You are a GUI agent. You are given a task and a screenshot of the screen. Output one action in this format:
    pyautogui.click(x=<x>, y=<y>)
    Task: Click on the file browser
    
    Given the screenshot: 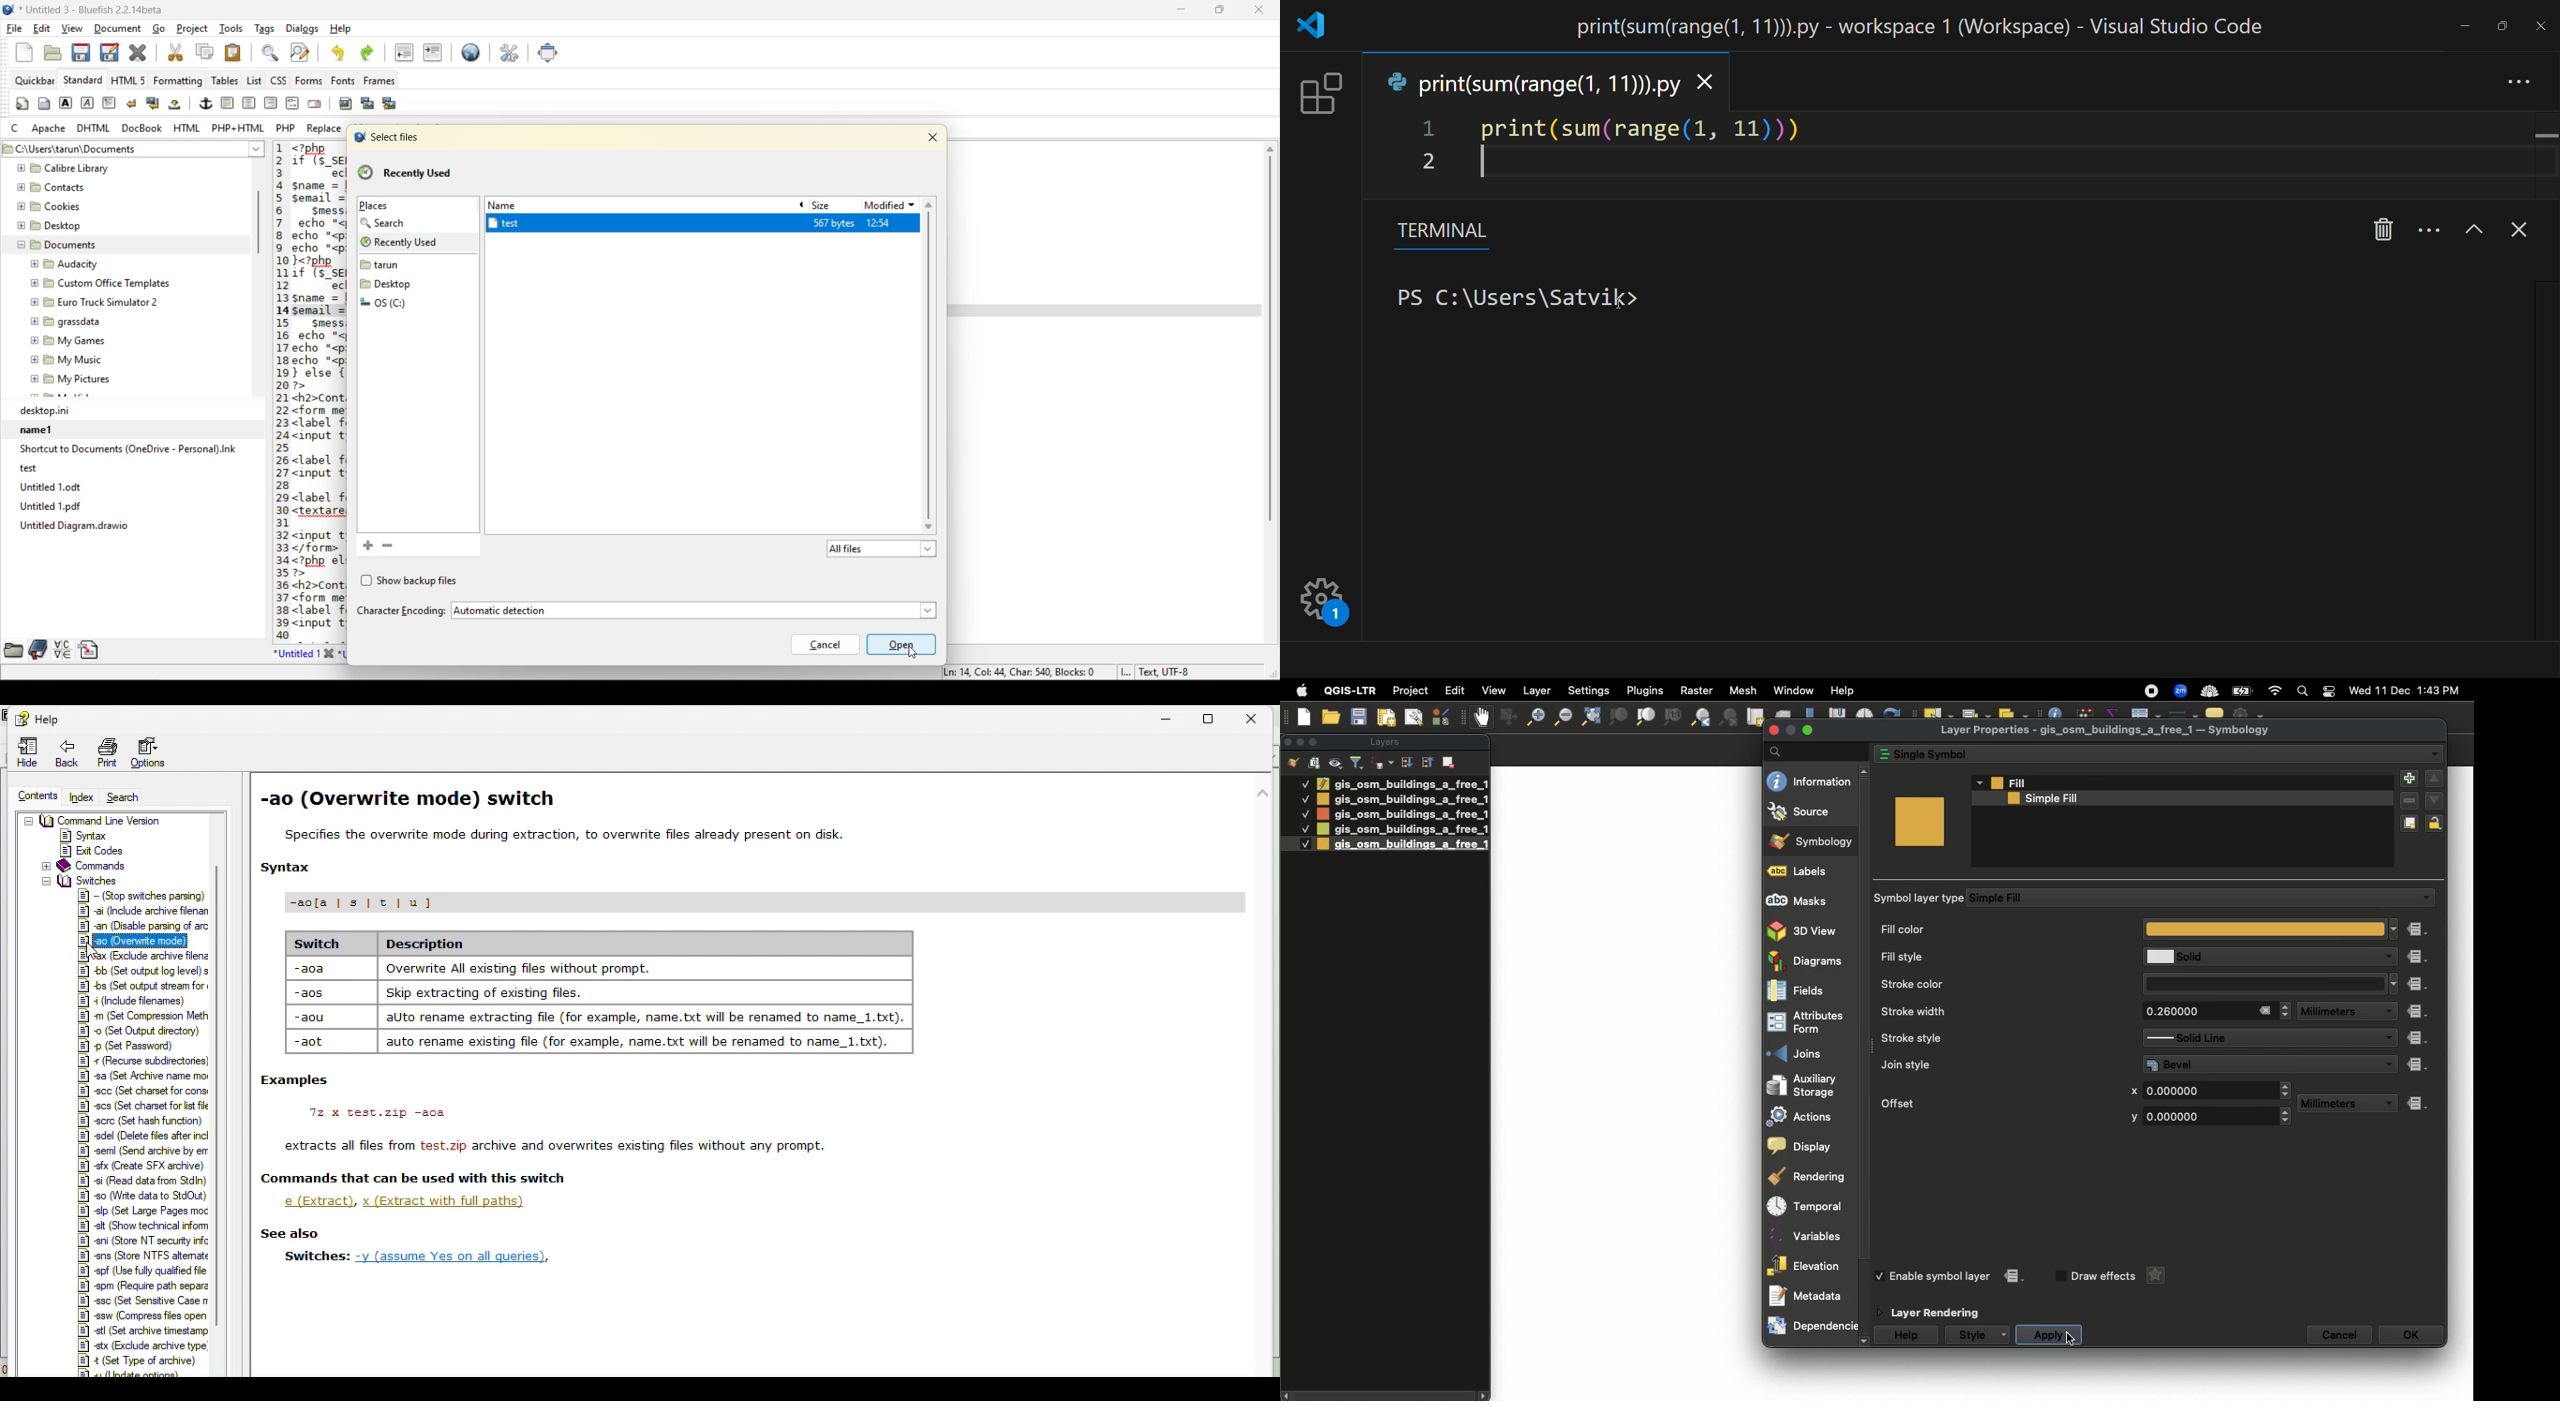 What is the action you would take?
    pyautogui.click(x=12, y=650)
    